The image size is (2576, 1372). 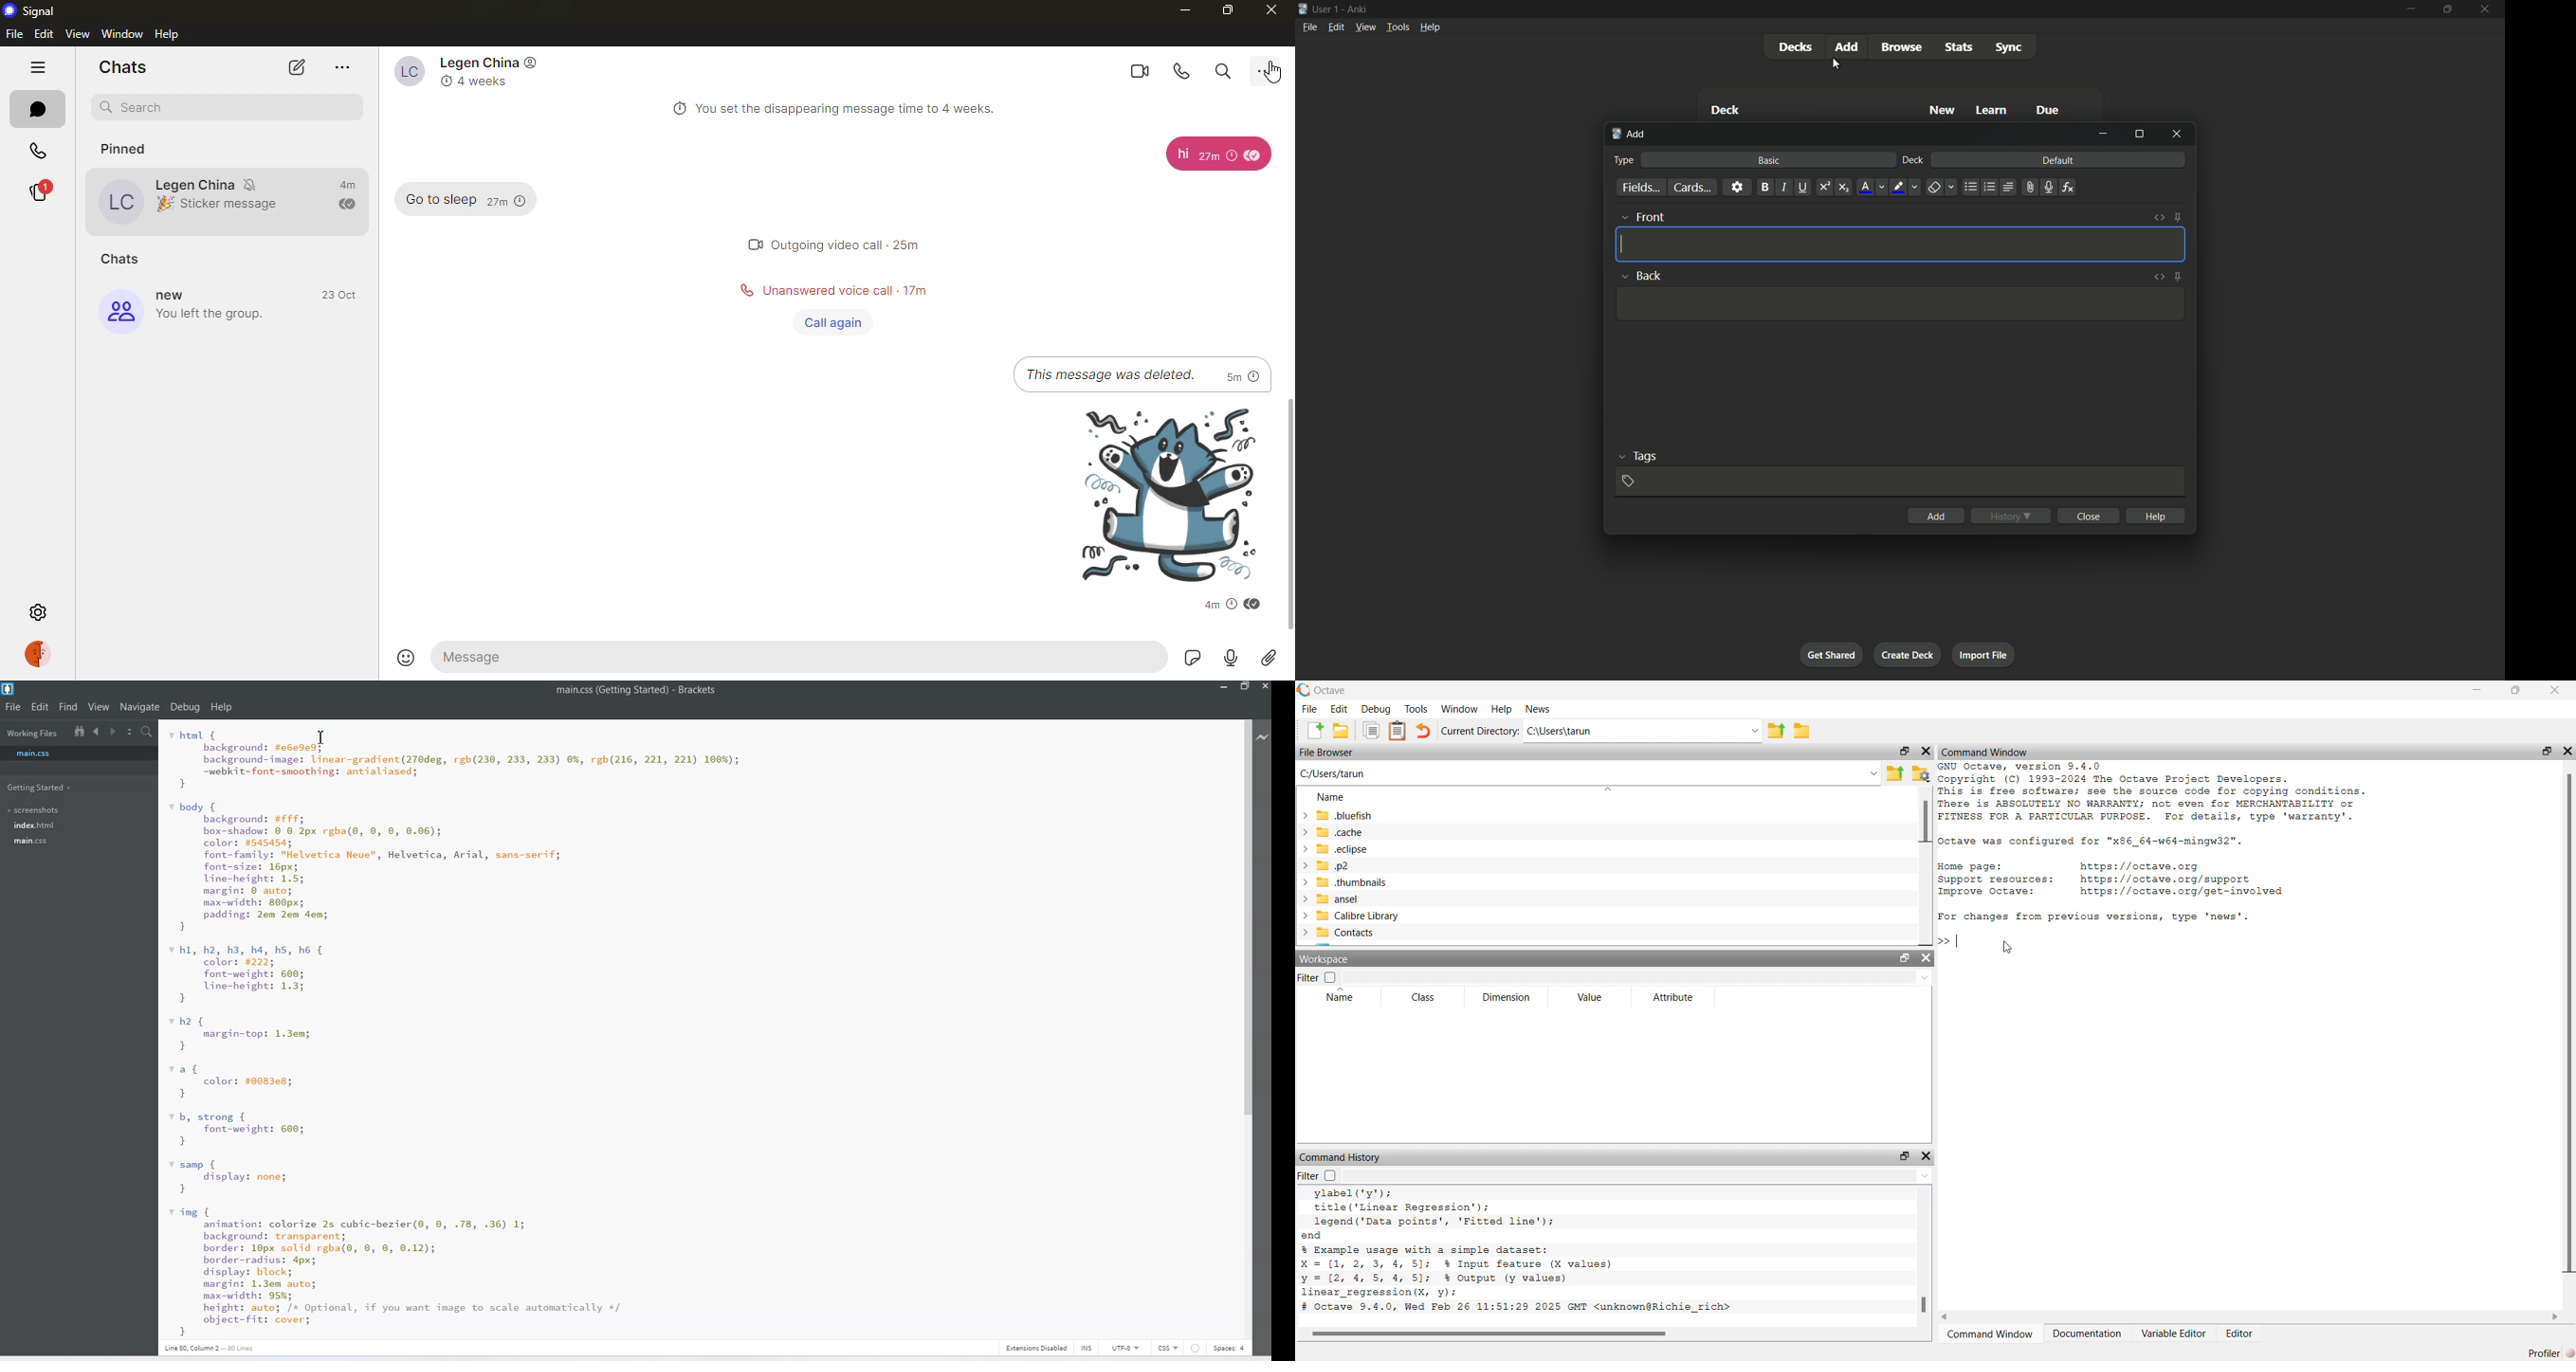 I want to click on time, so click(x=908, y=245).